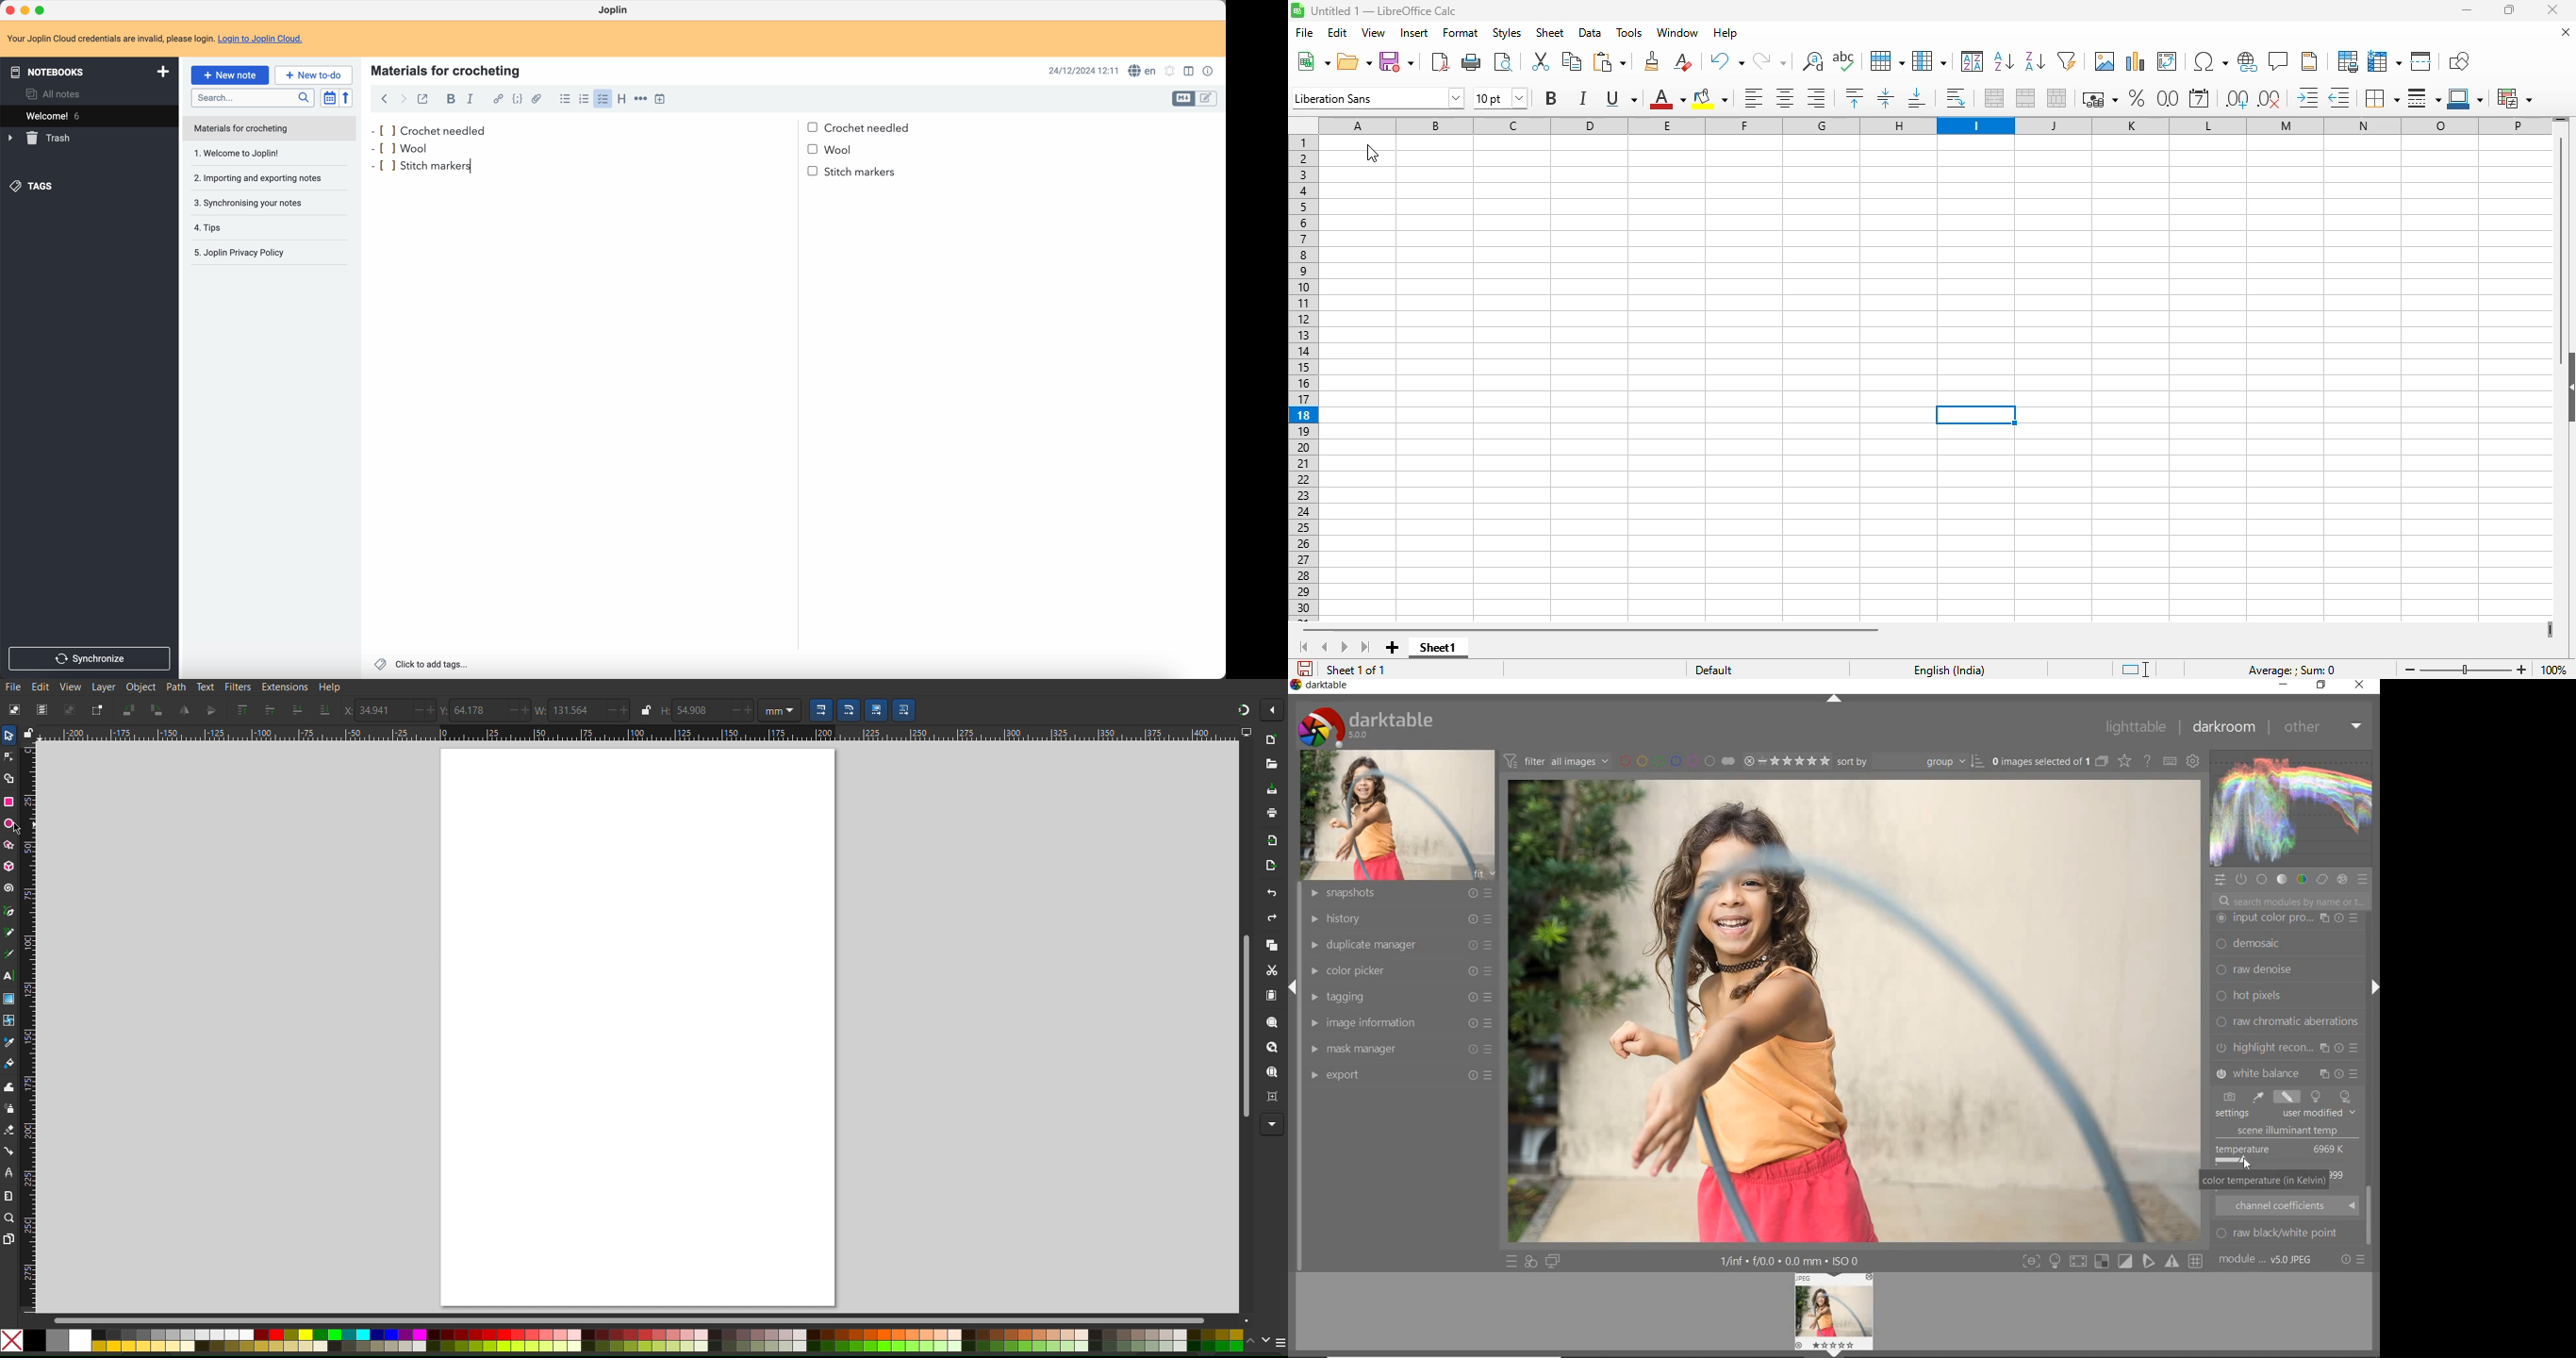 The image size is (2576, 1372). What do you see at coordinates (1184, 99) in the screenshot?
I see `toggle edit layout` at bounding box center [1184, 99].